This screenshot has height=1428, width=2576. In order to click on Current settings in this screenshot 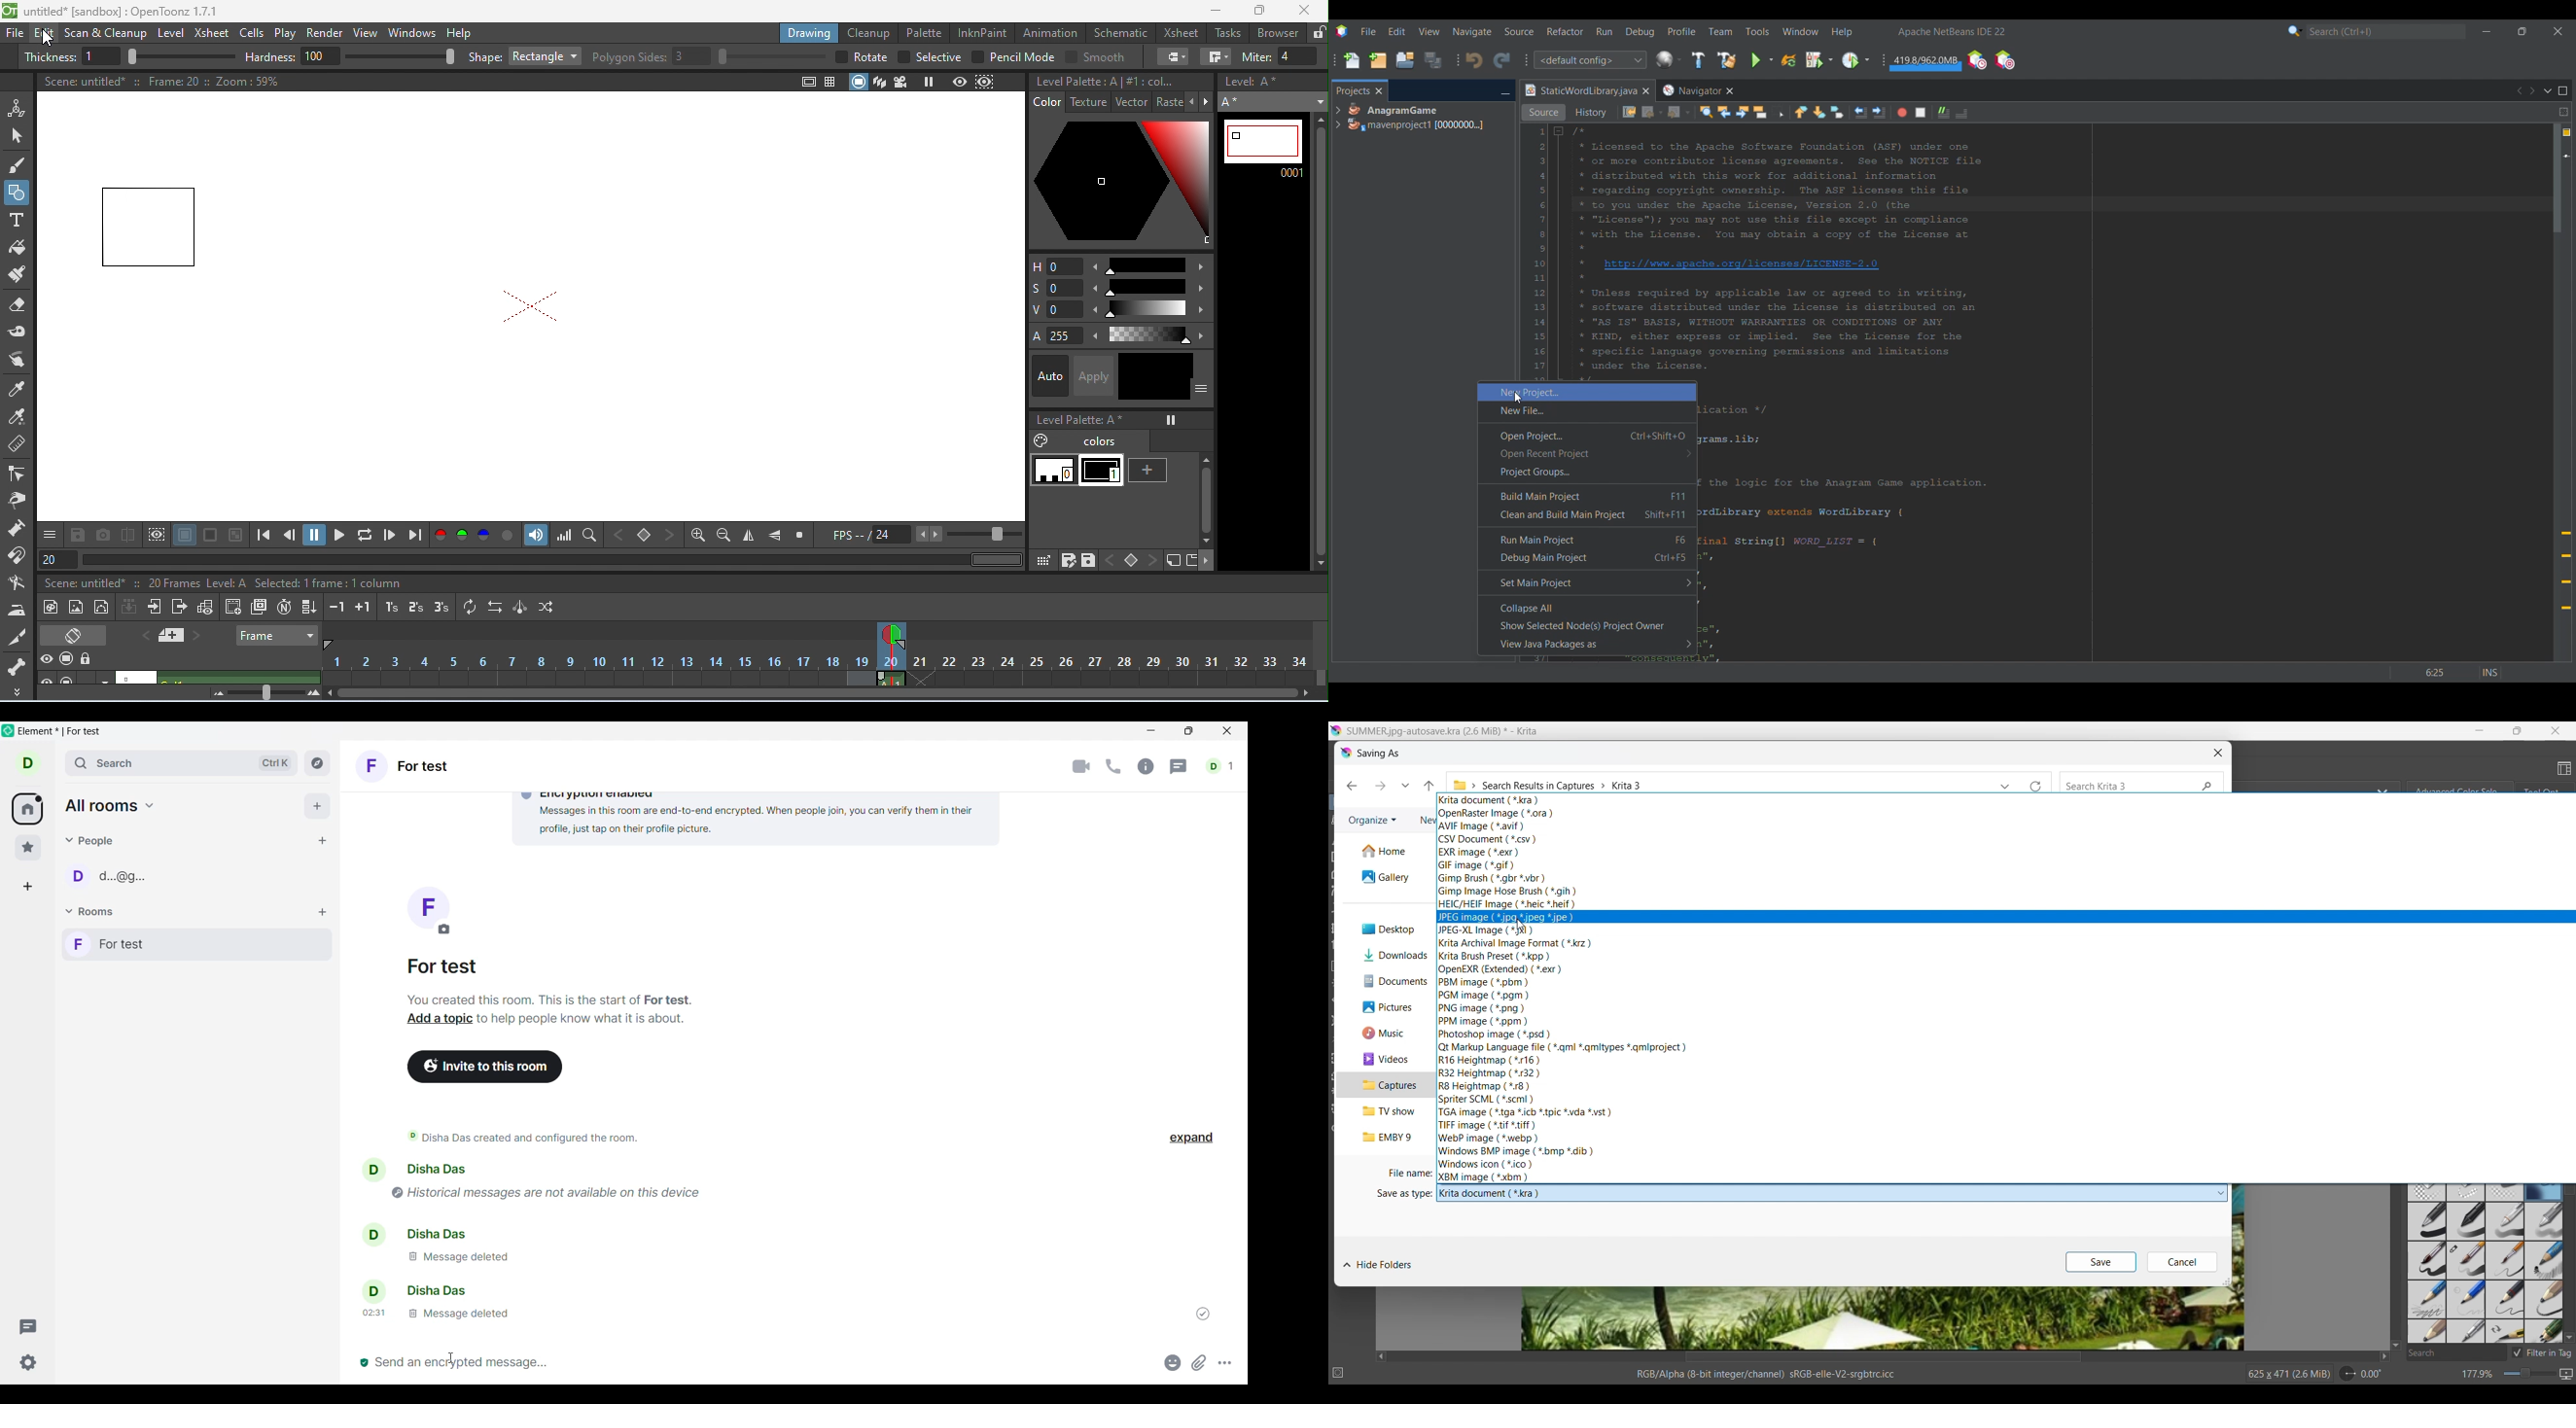, I will do `click(29, 1362)`.